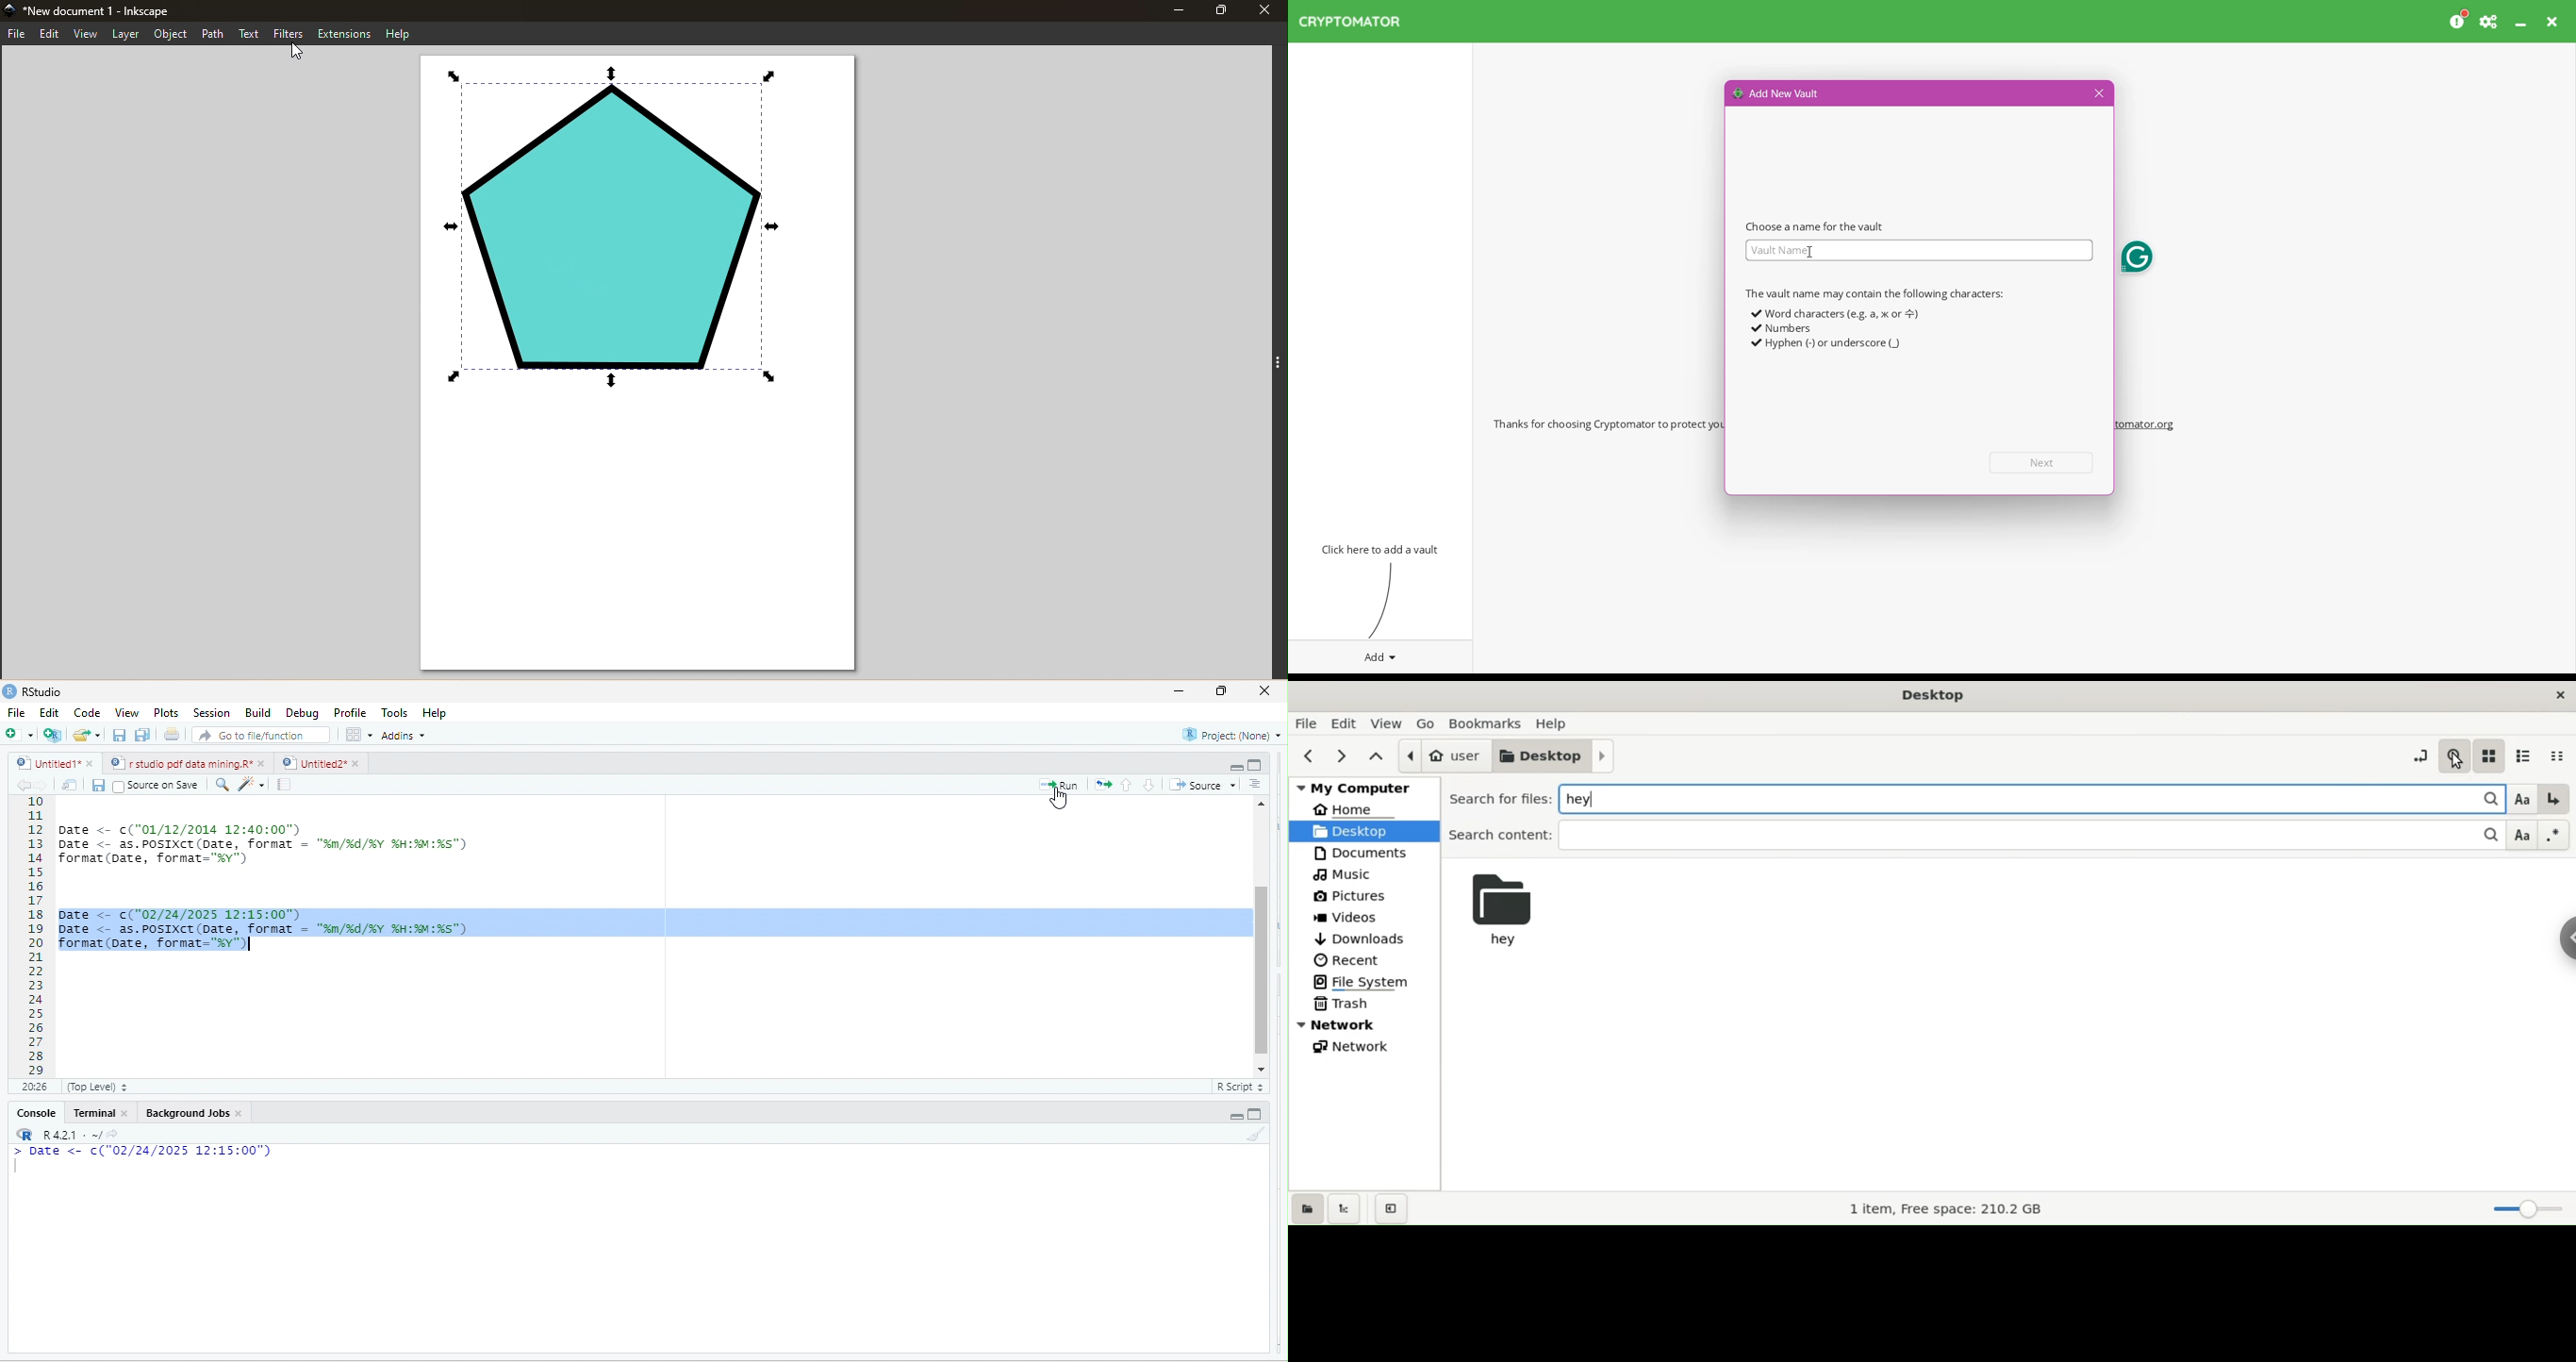  What do you see at coordinates (1267, 9) in the screenshot?
I see `Close` at bounding box center [1267, 9].